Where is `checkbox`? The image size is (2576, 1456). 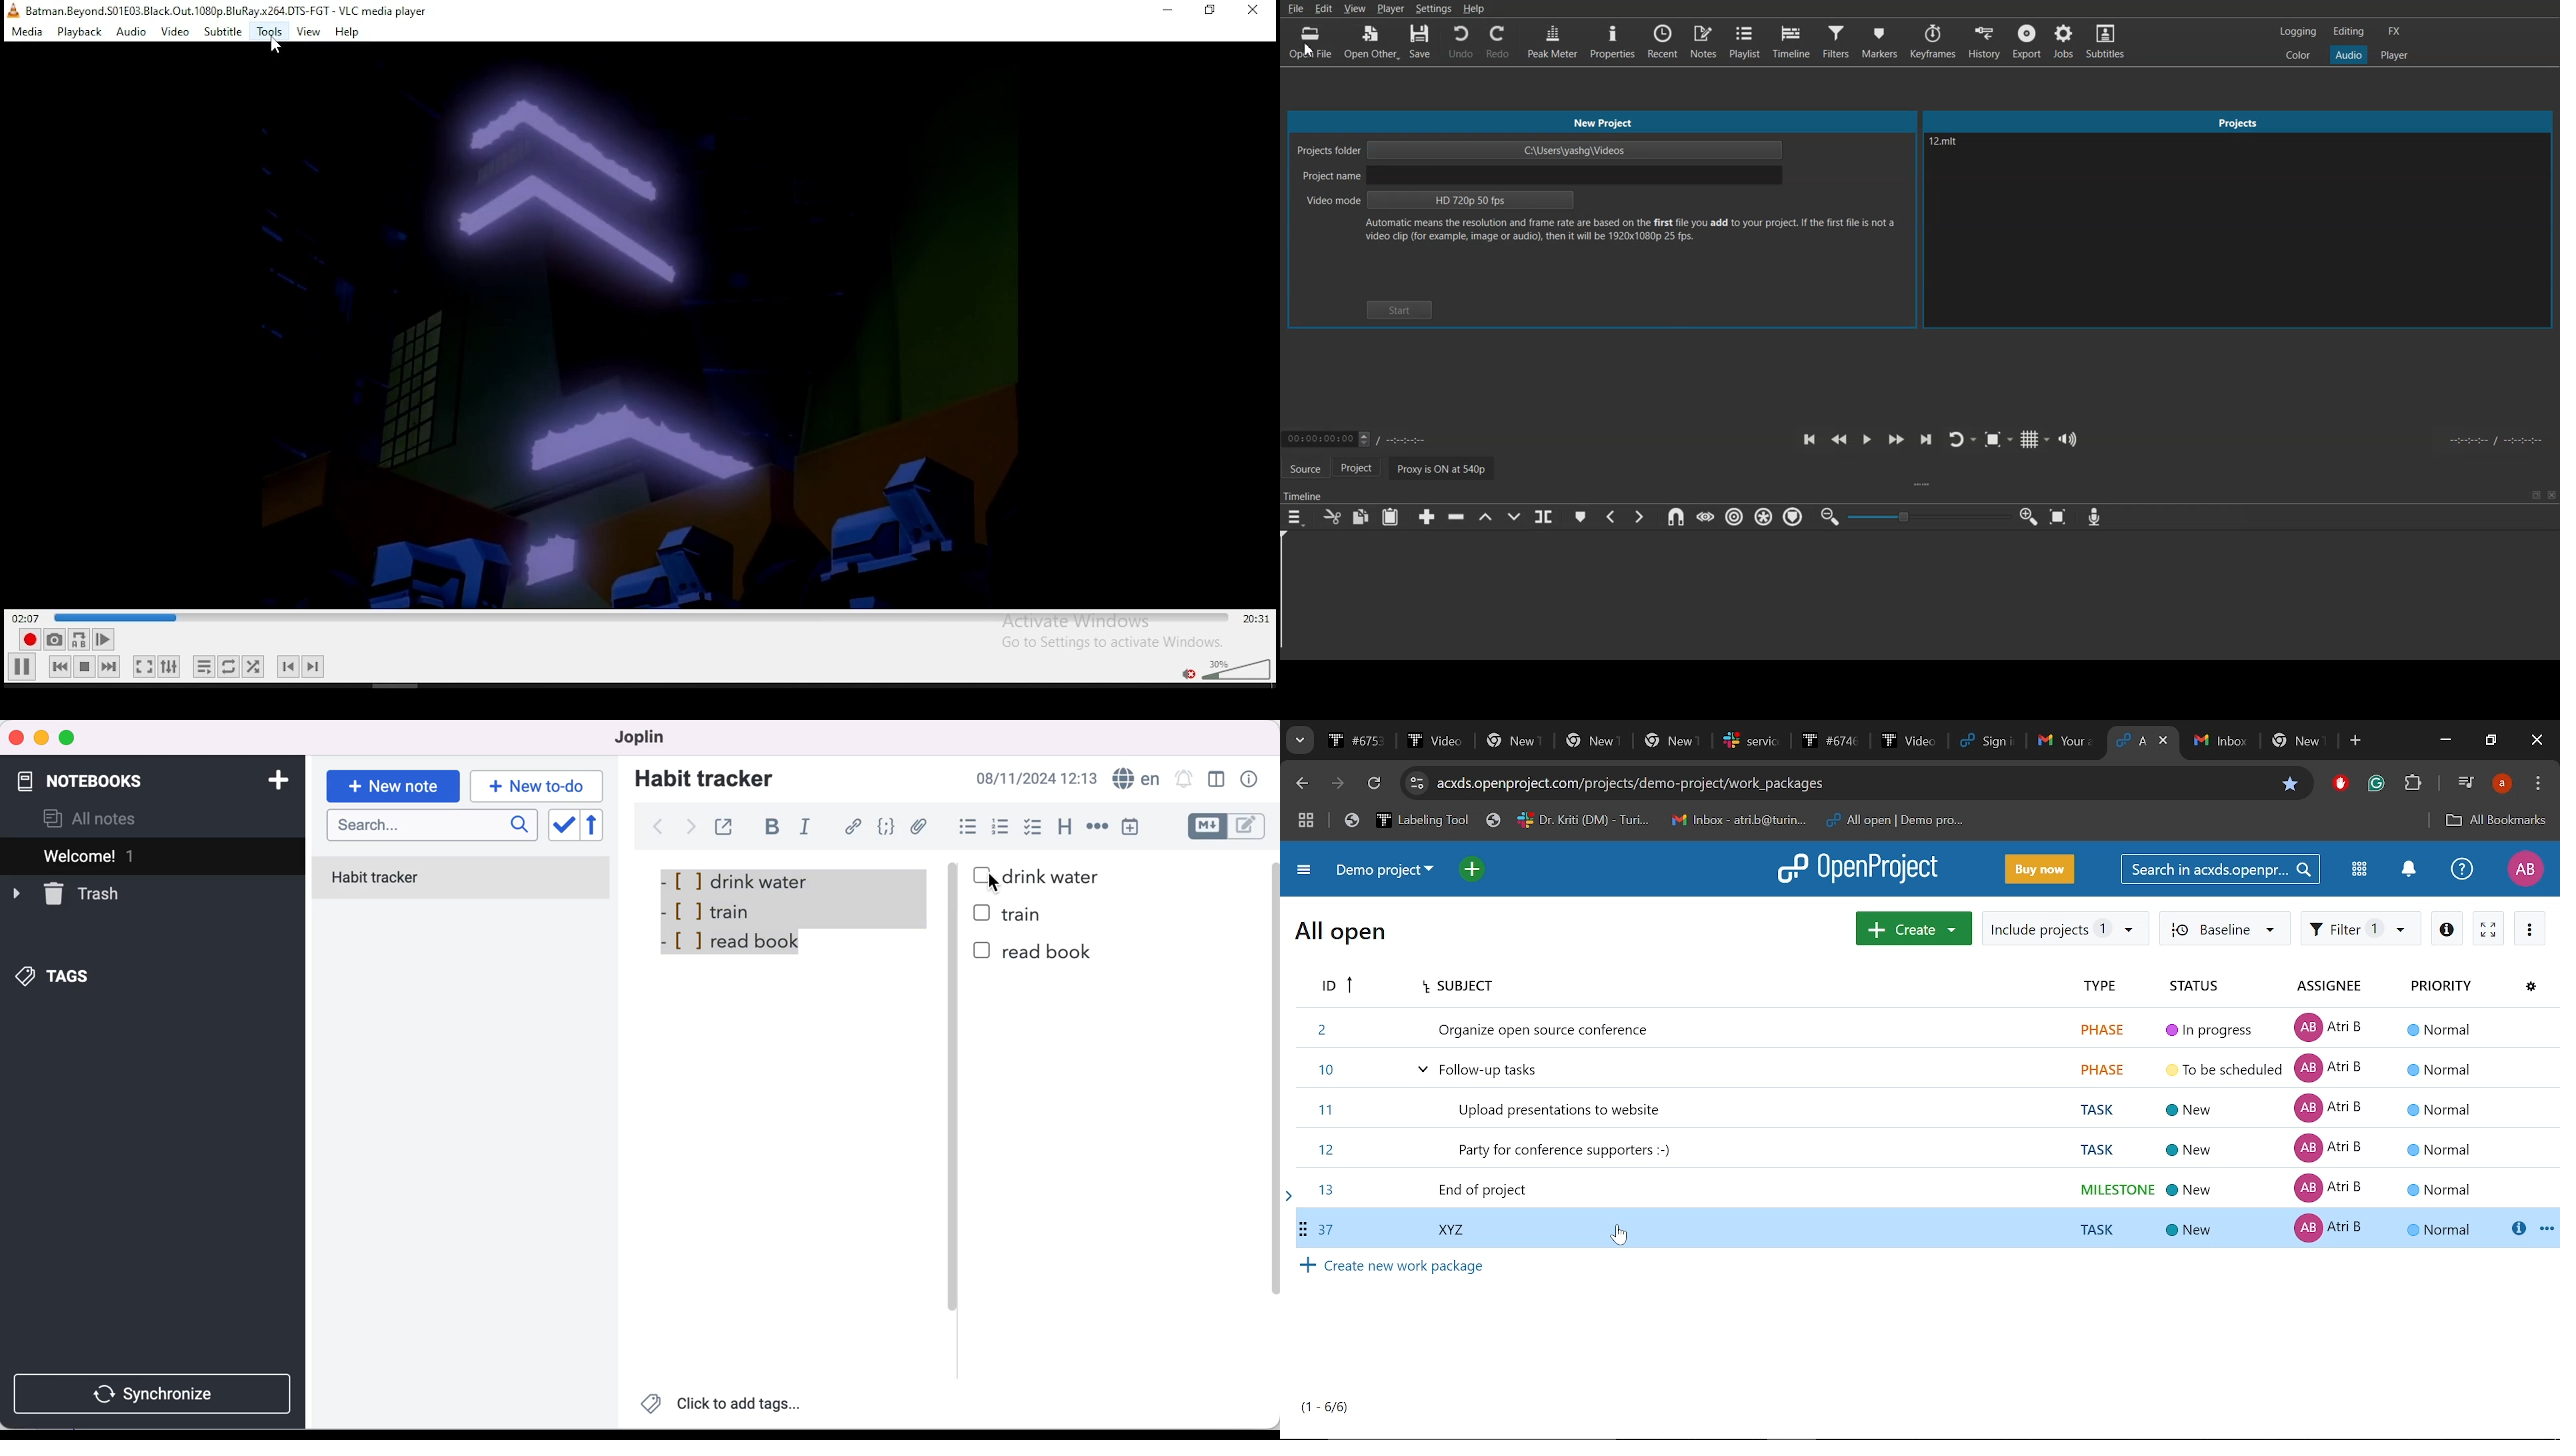 checkbox is located at coordinates (1034, 823).